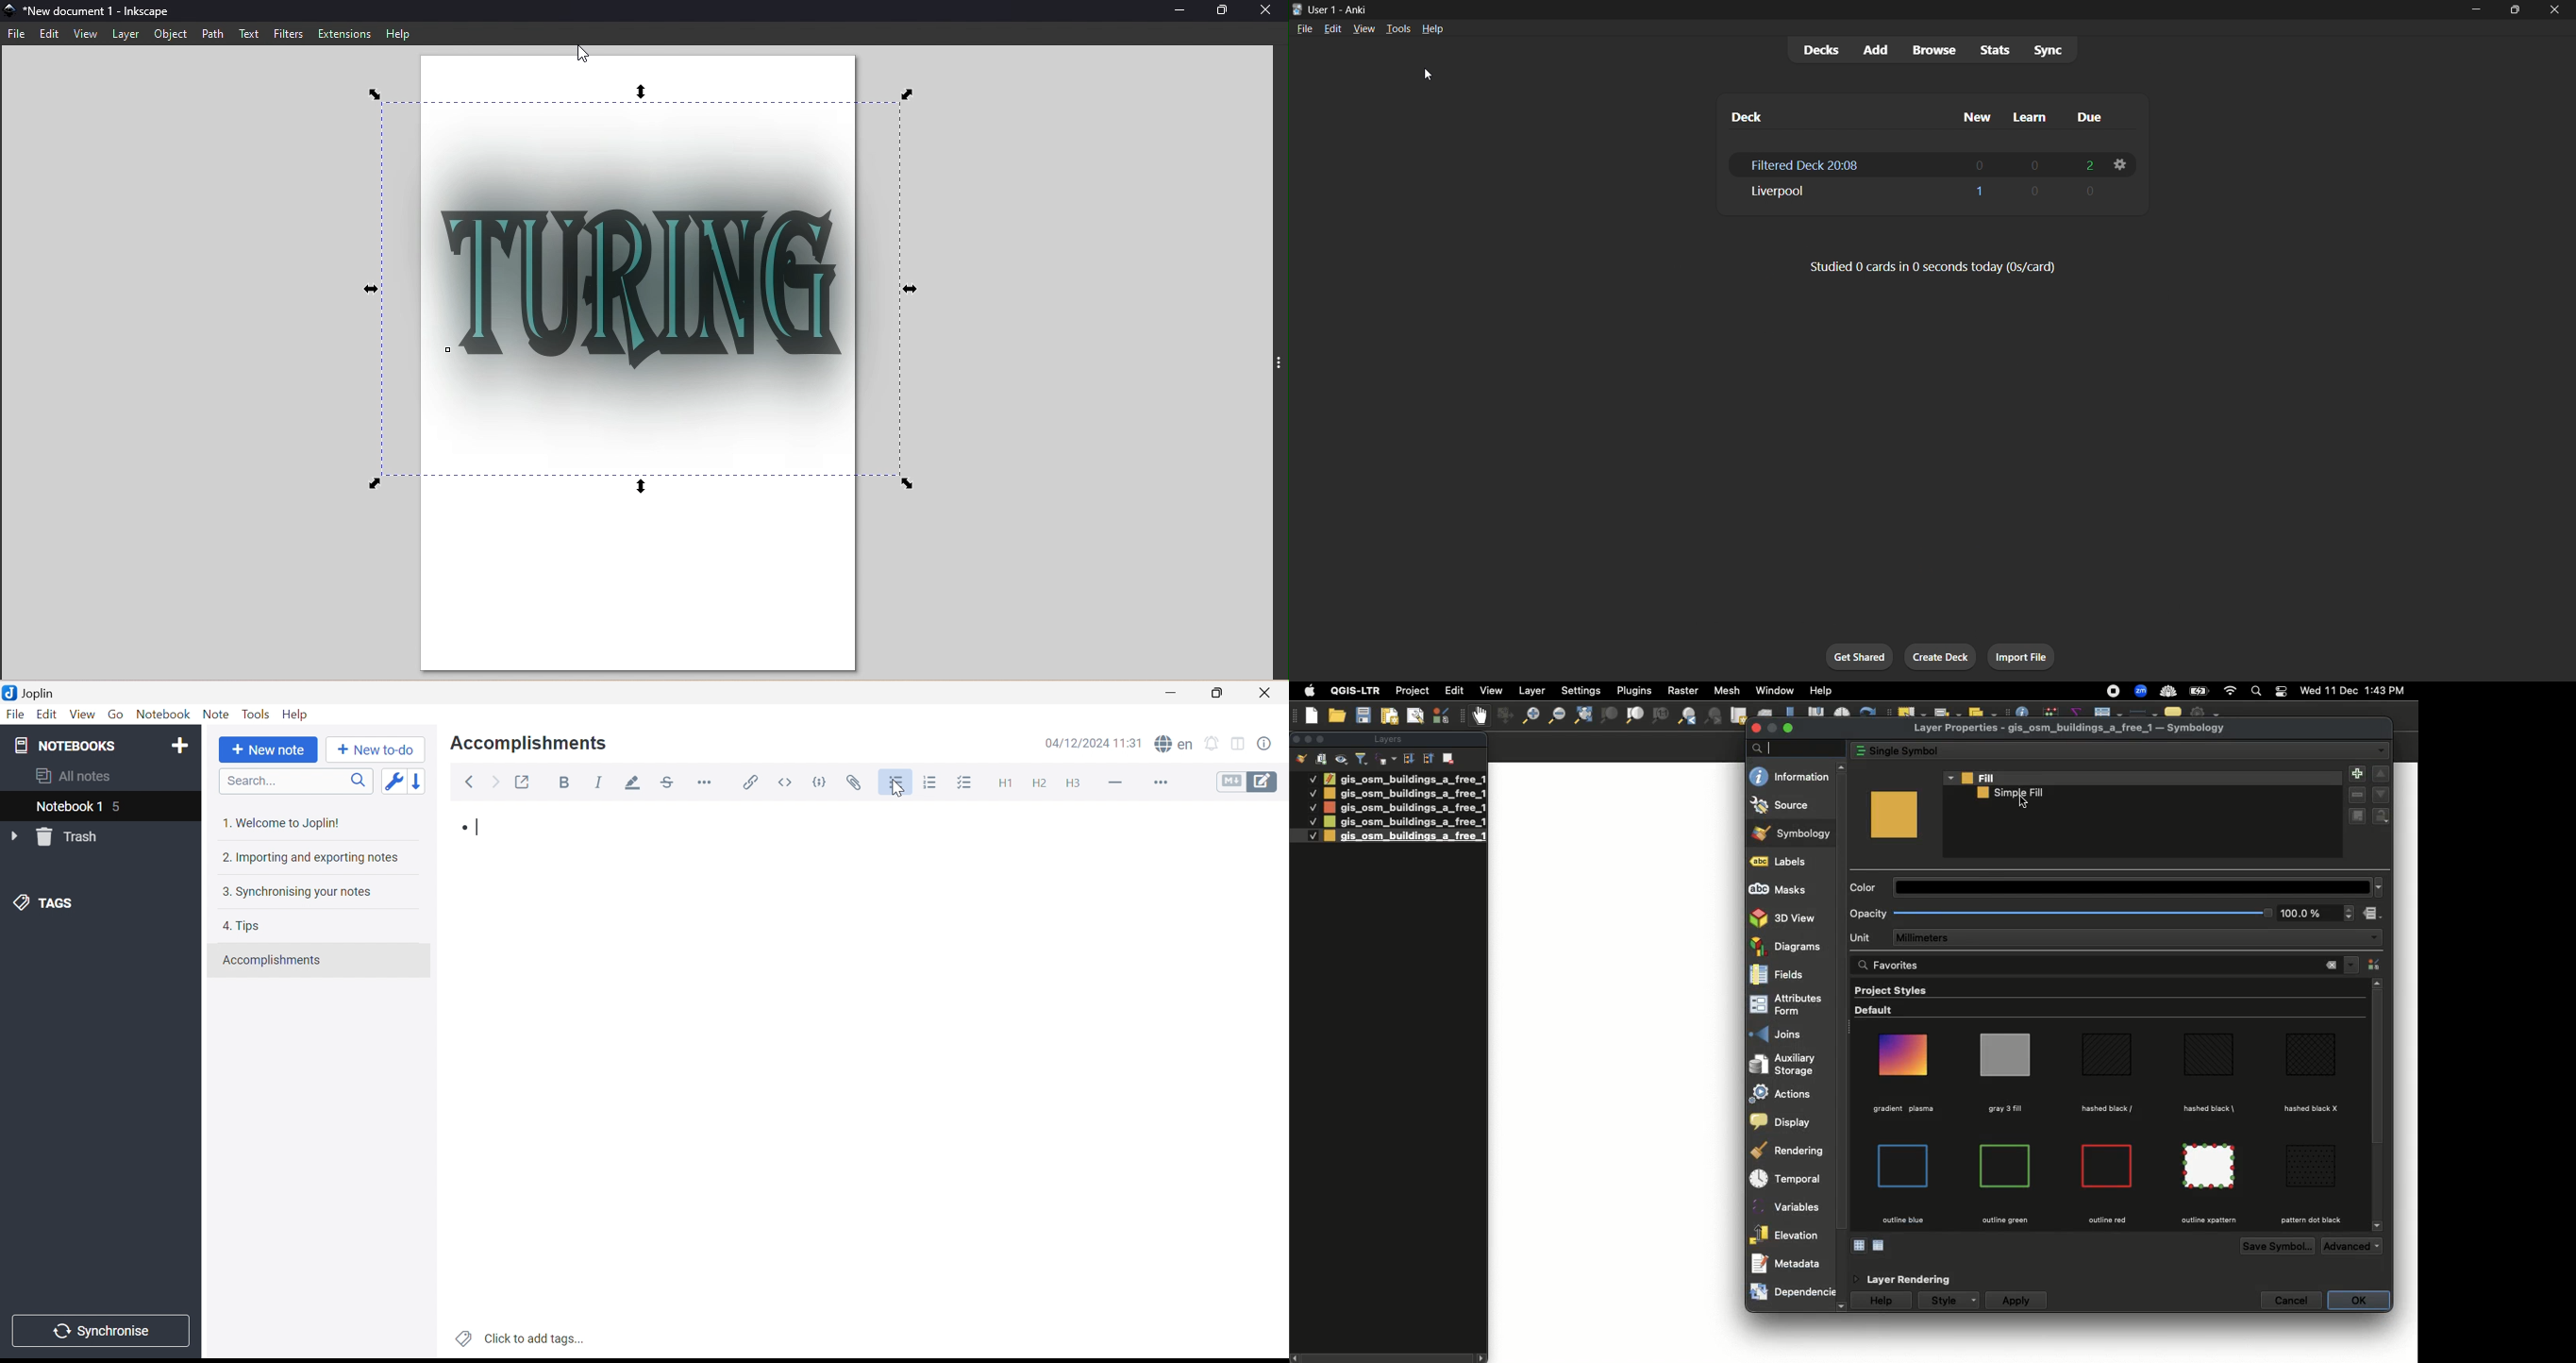  What do you see at coordinates (636, 783) in the screenshot?
I see `Highlight` at bounding box center [636, 783].